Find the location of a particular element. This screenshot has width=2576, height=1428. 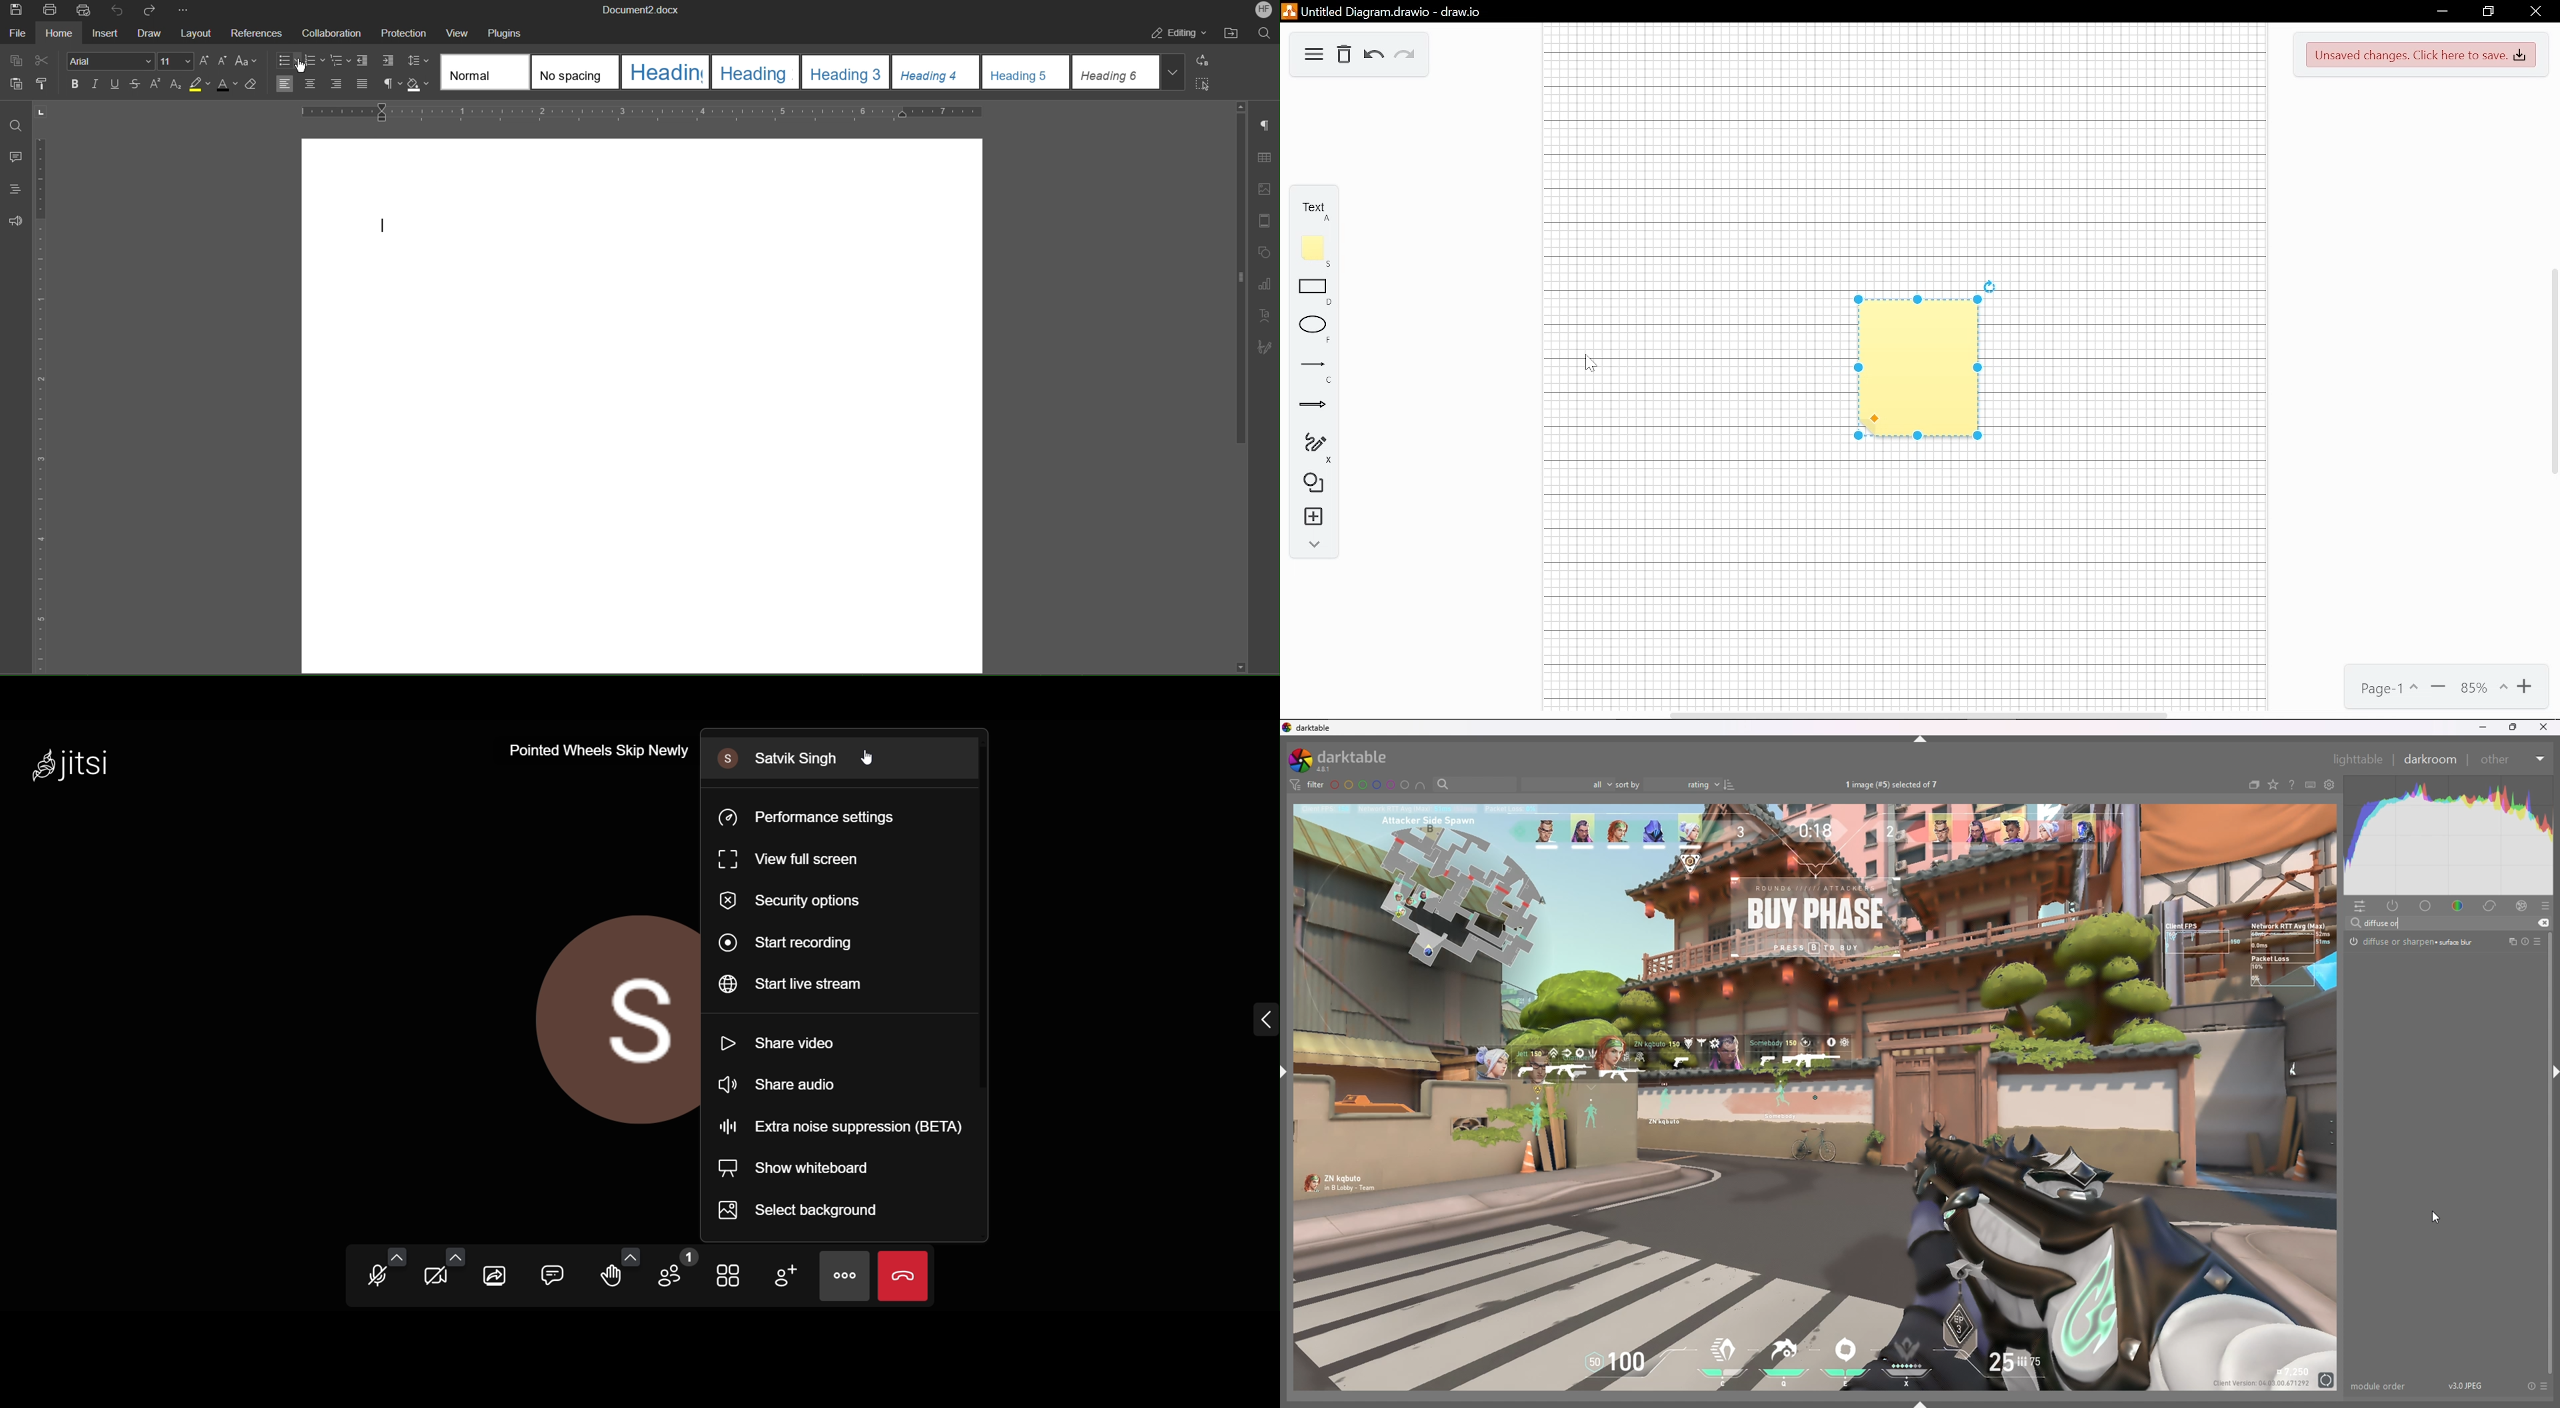

Headings is located at coordinates (15, 188).